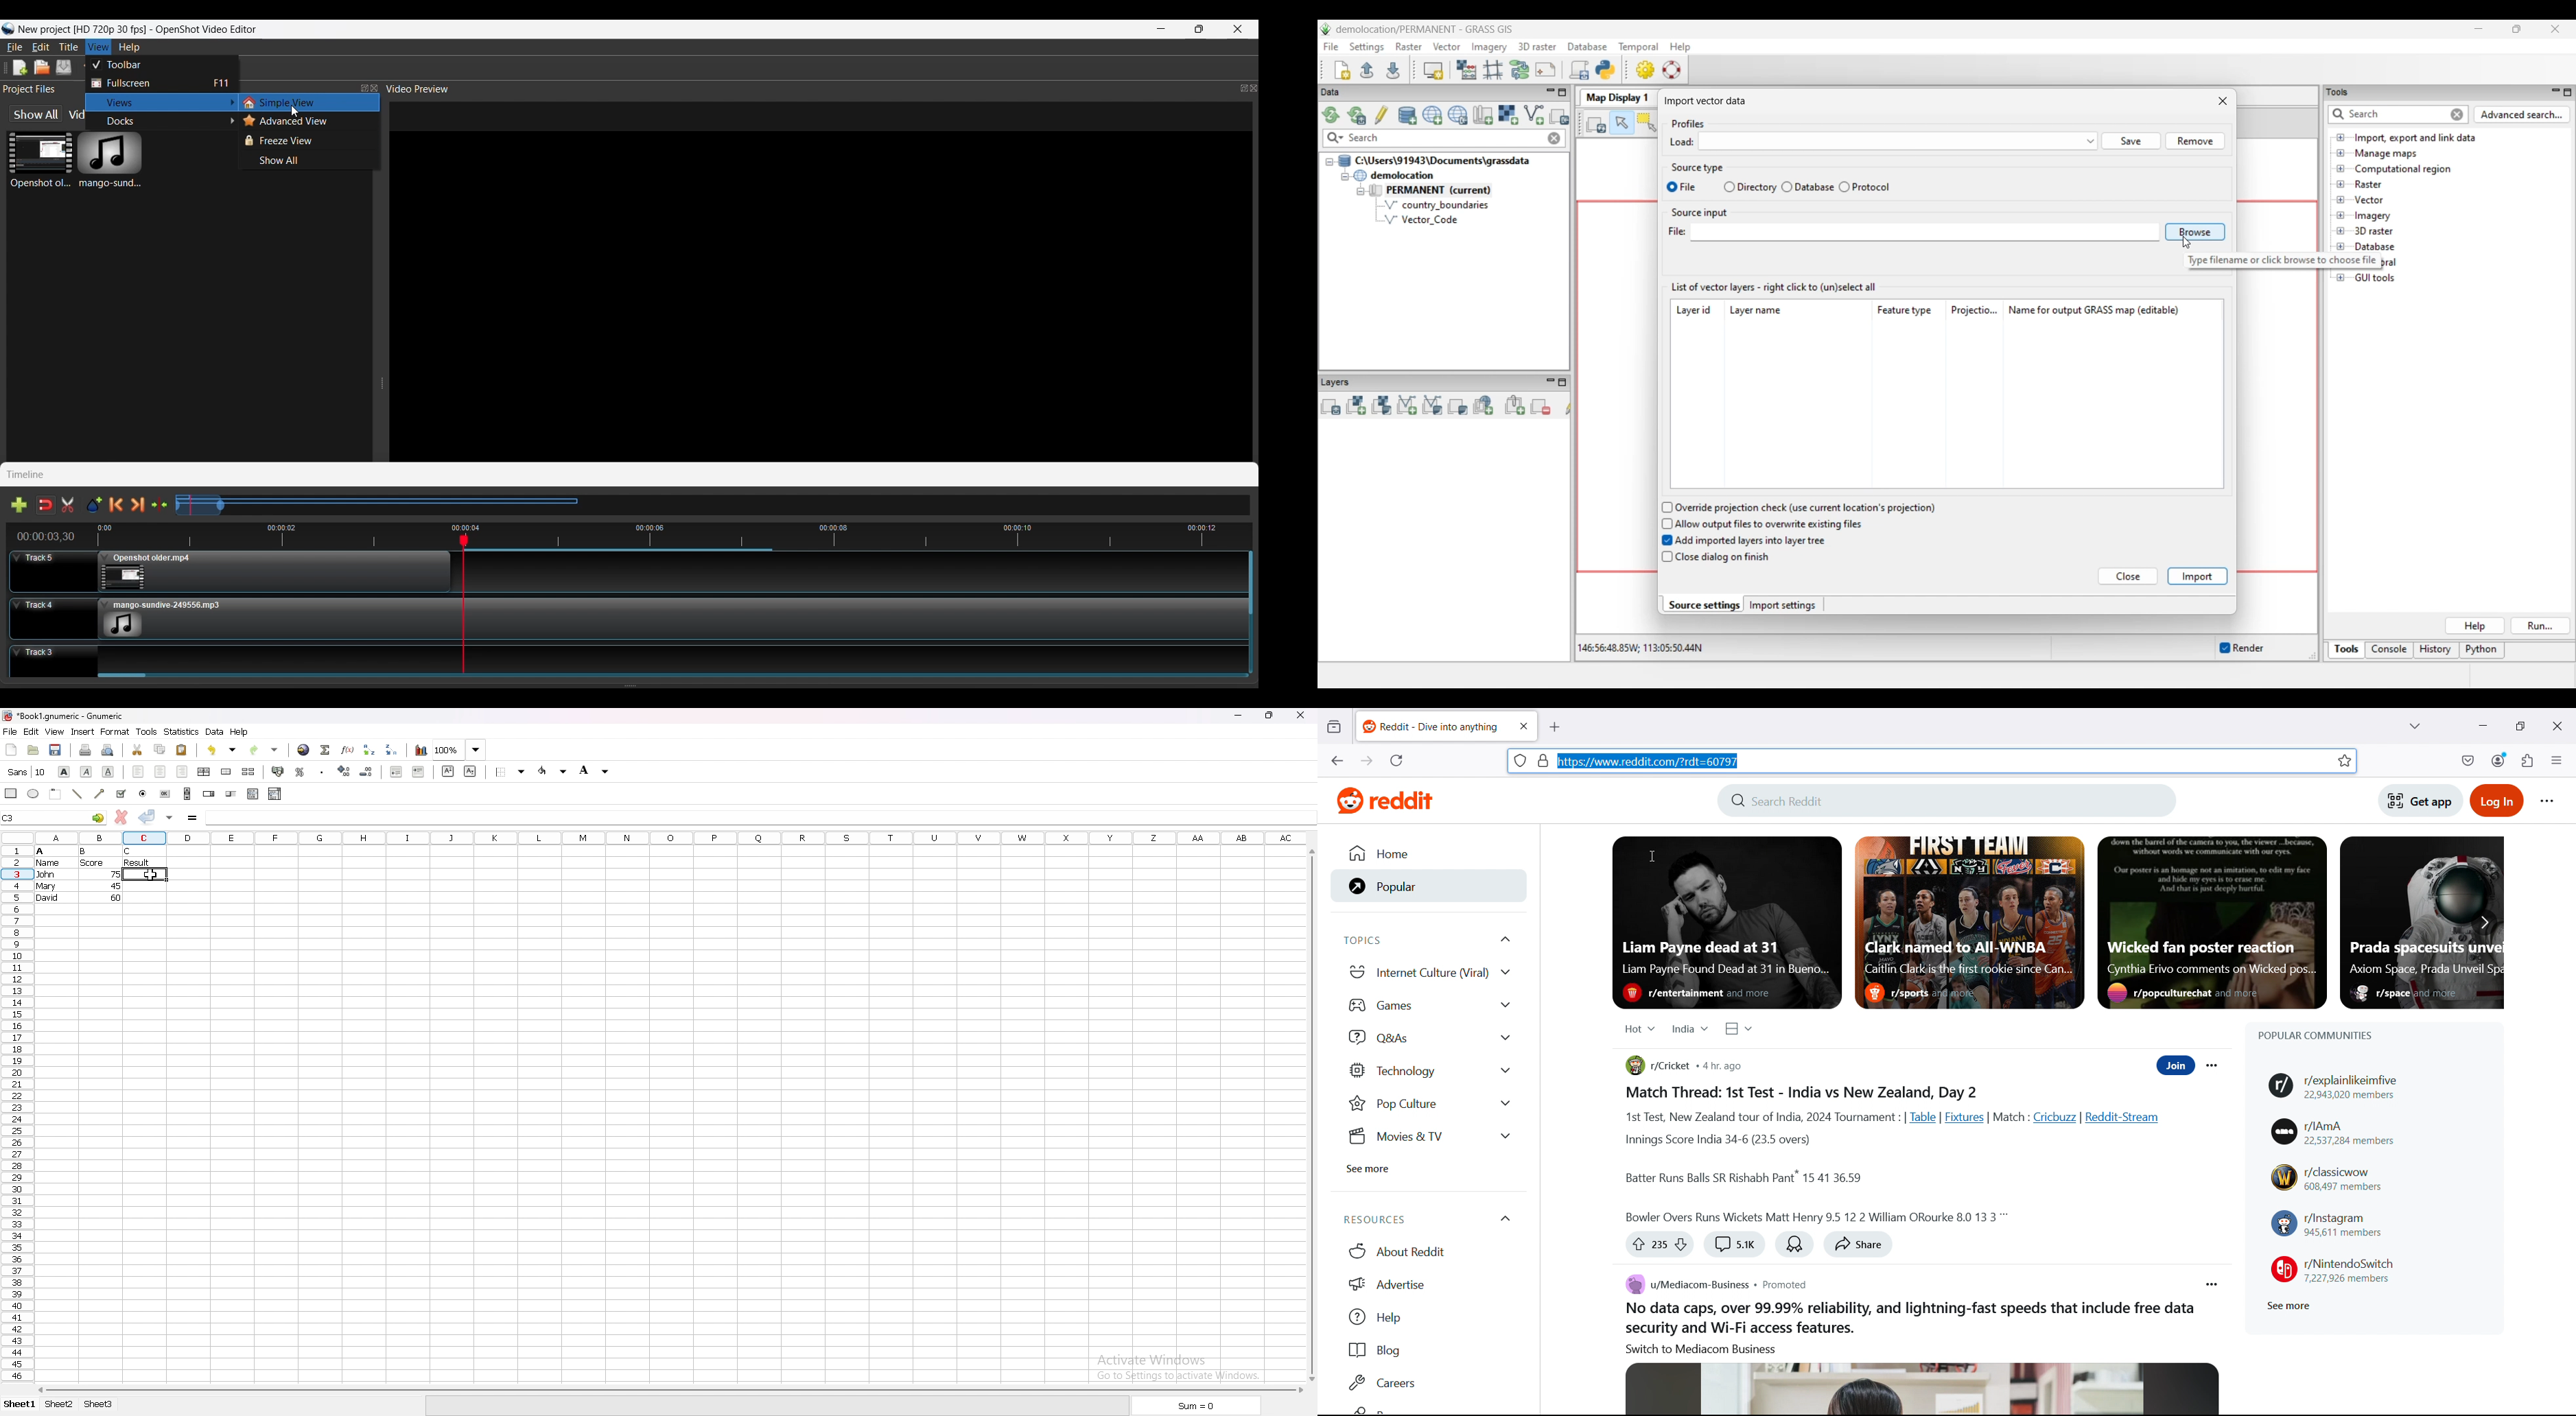 The width and height of the screenshot is (2576, 1428). Describe the element at coordinates (1238, 715) in the screenshot. I see `minimize` at that location.